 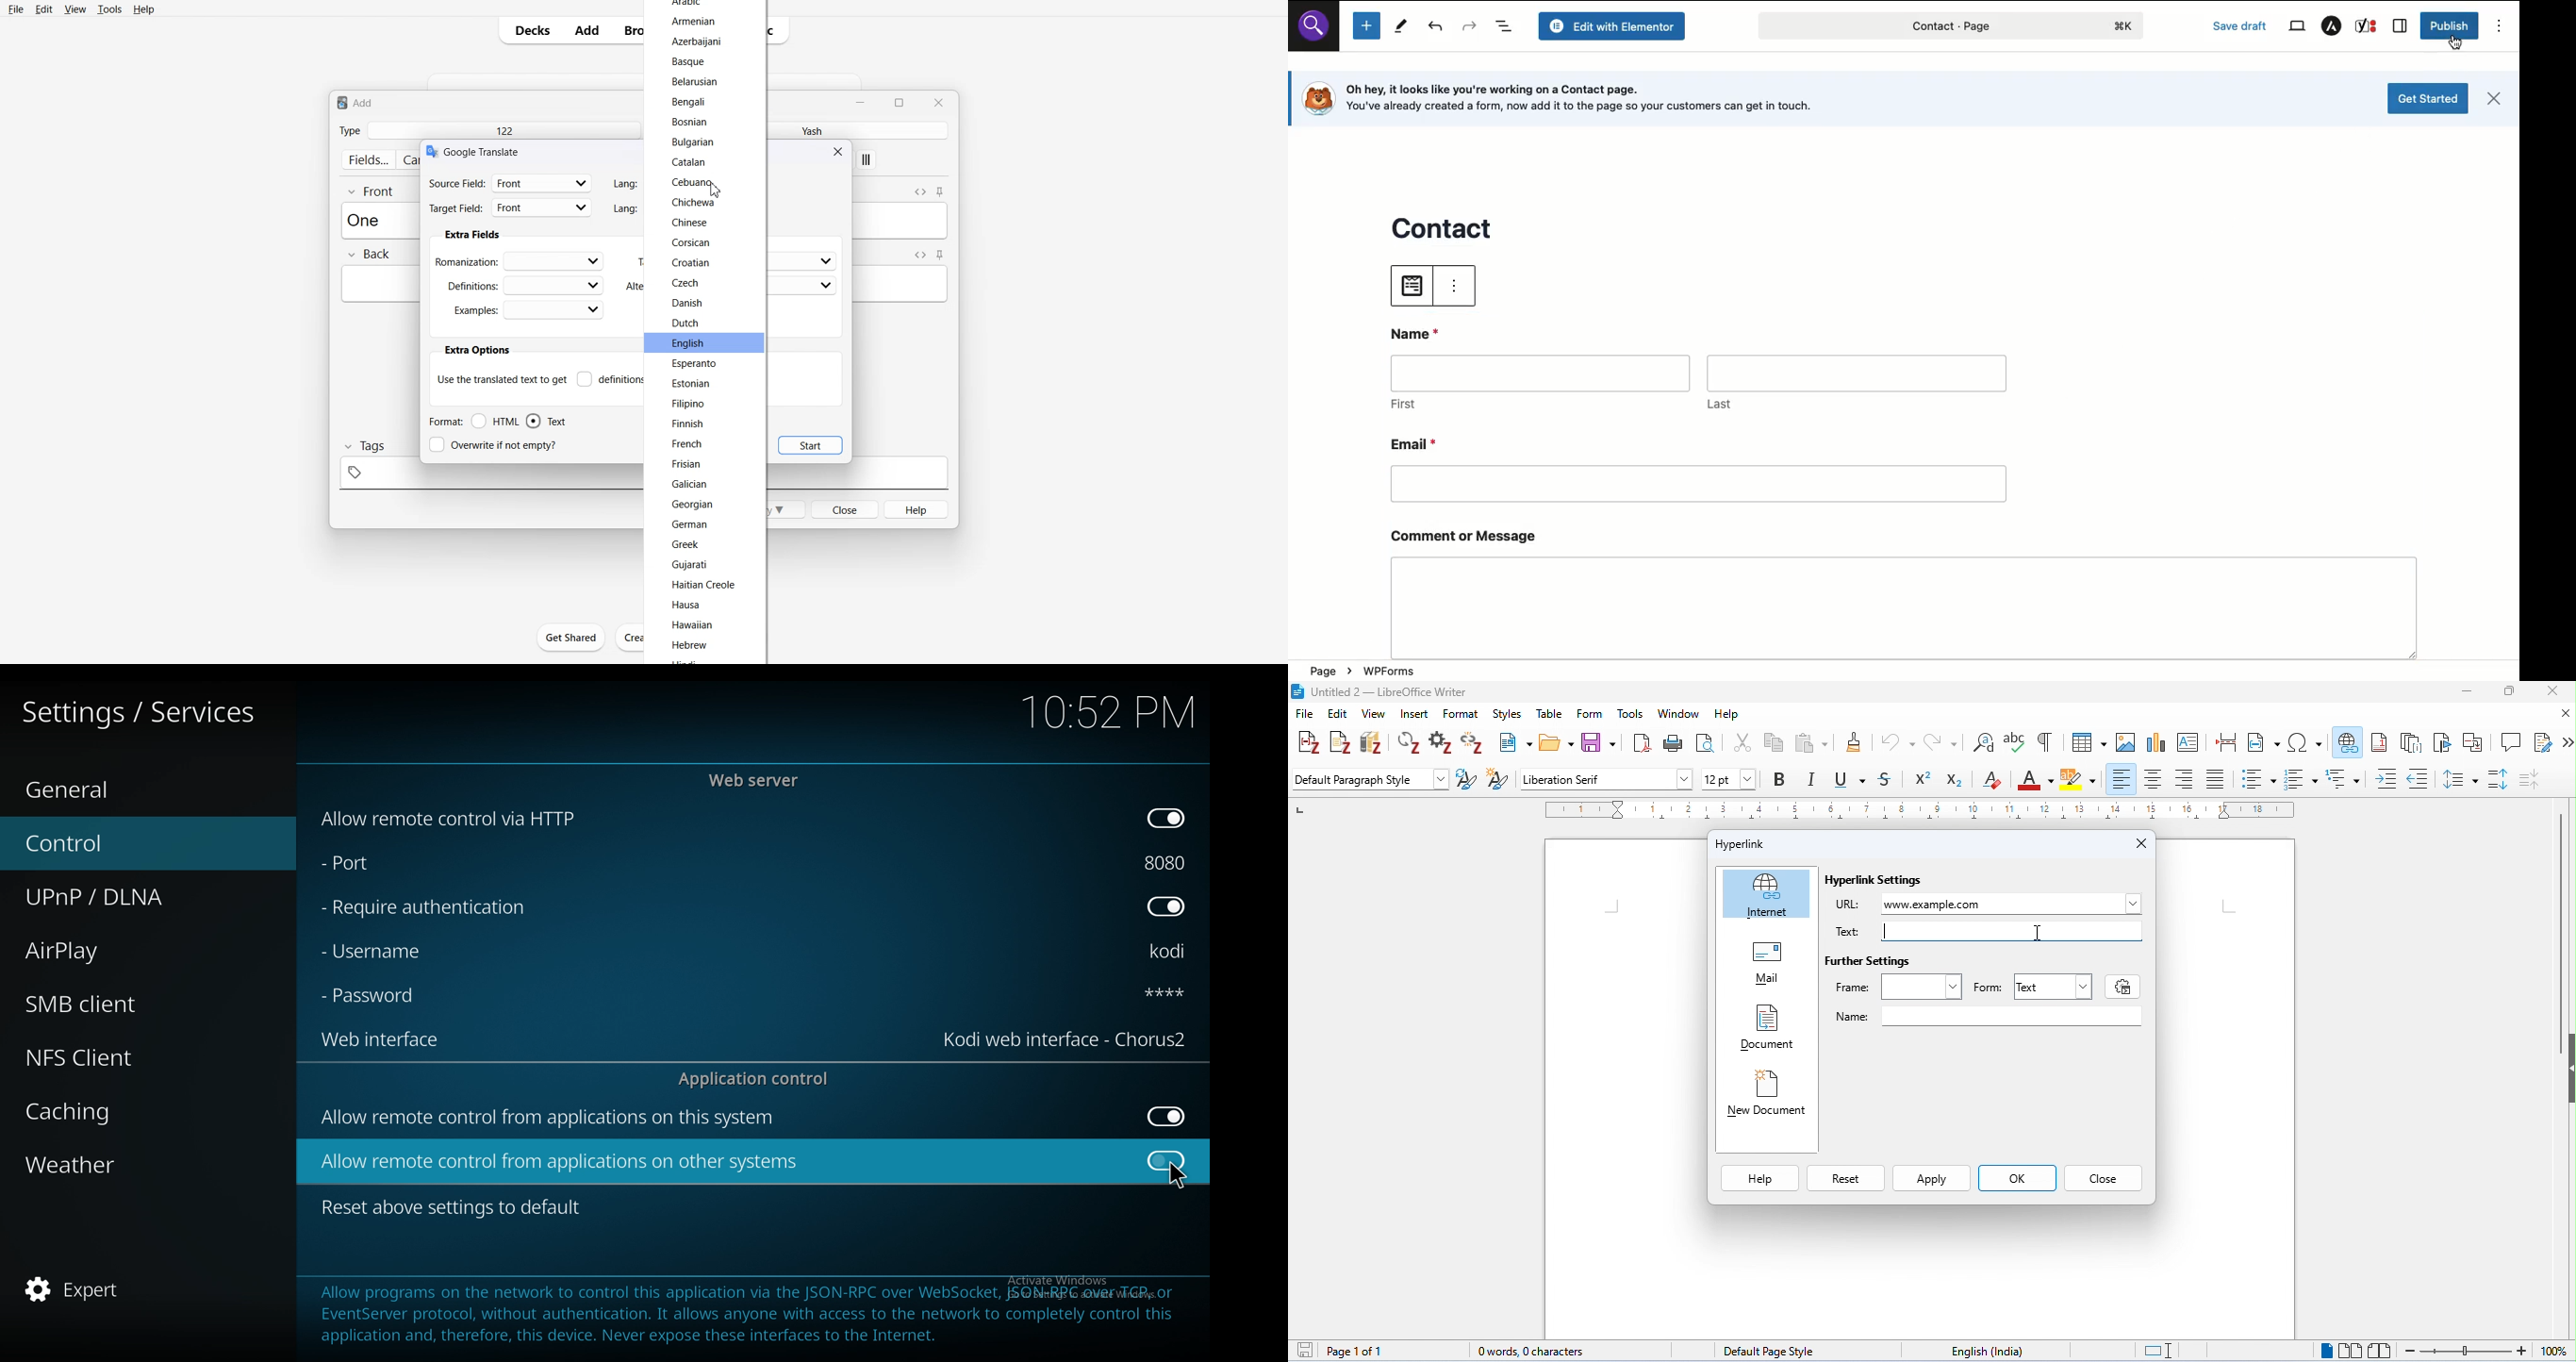 What do you see at coordinates (472, 235) in the screenshot?
I see `Extra fields` at bounding box center [472, 235].